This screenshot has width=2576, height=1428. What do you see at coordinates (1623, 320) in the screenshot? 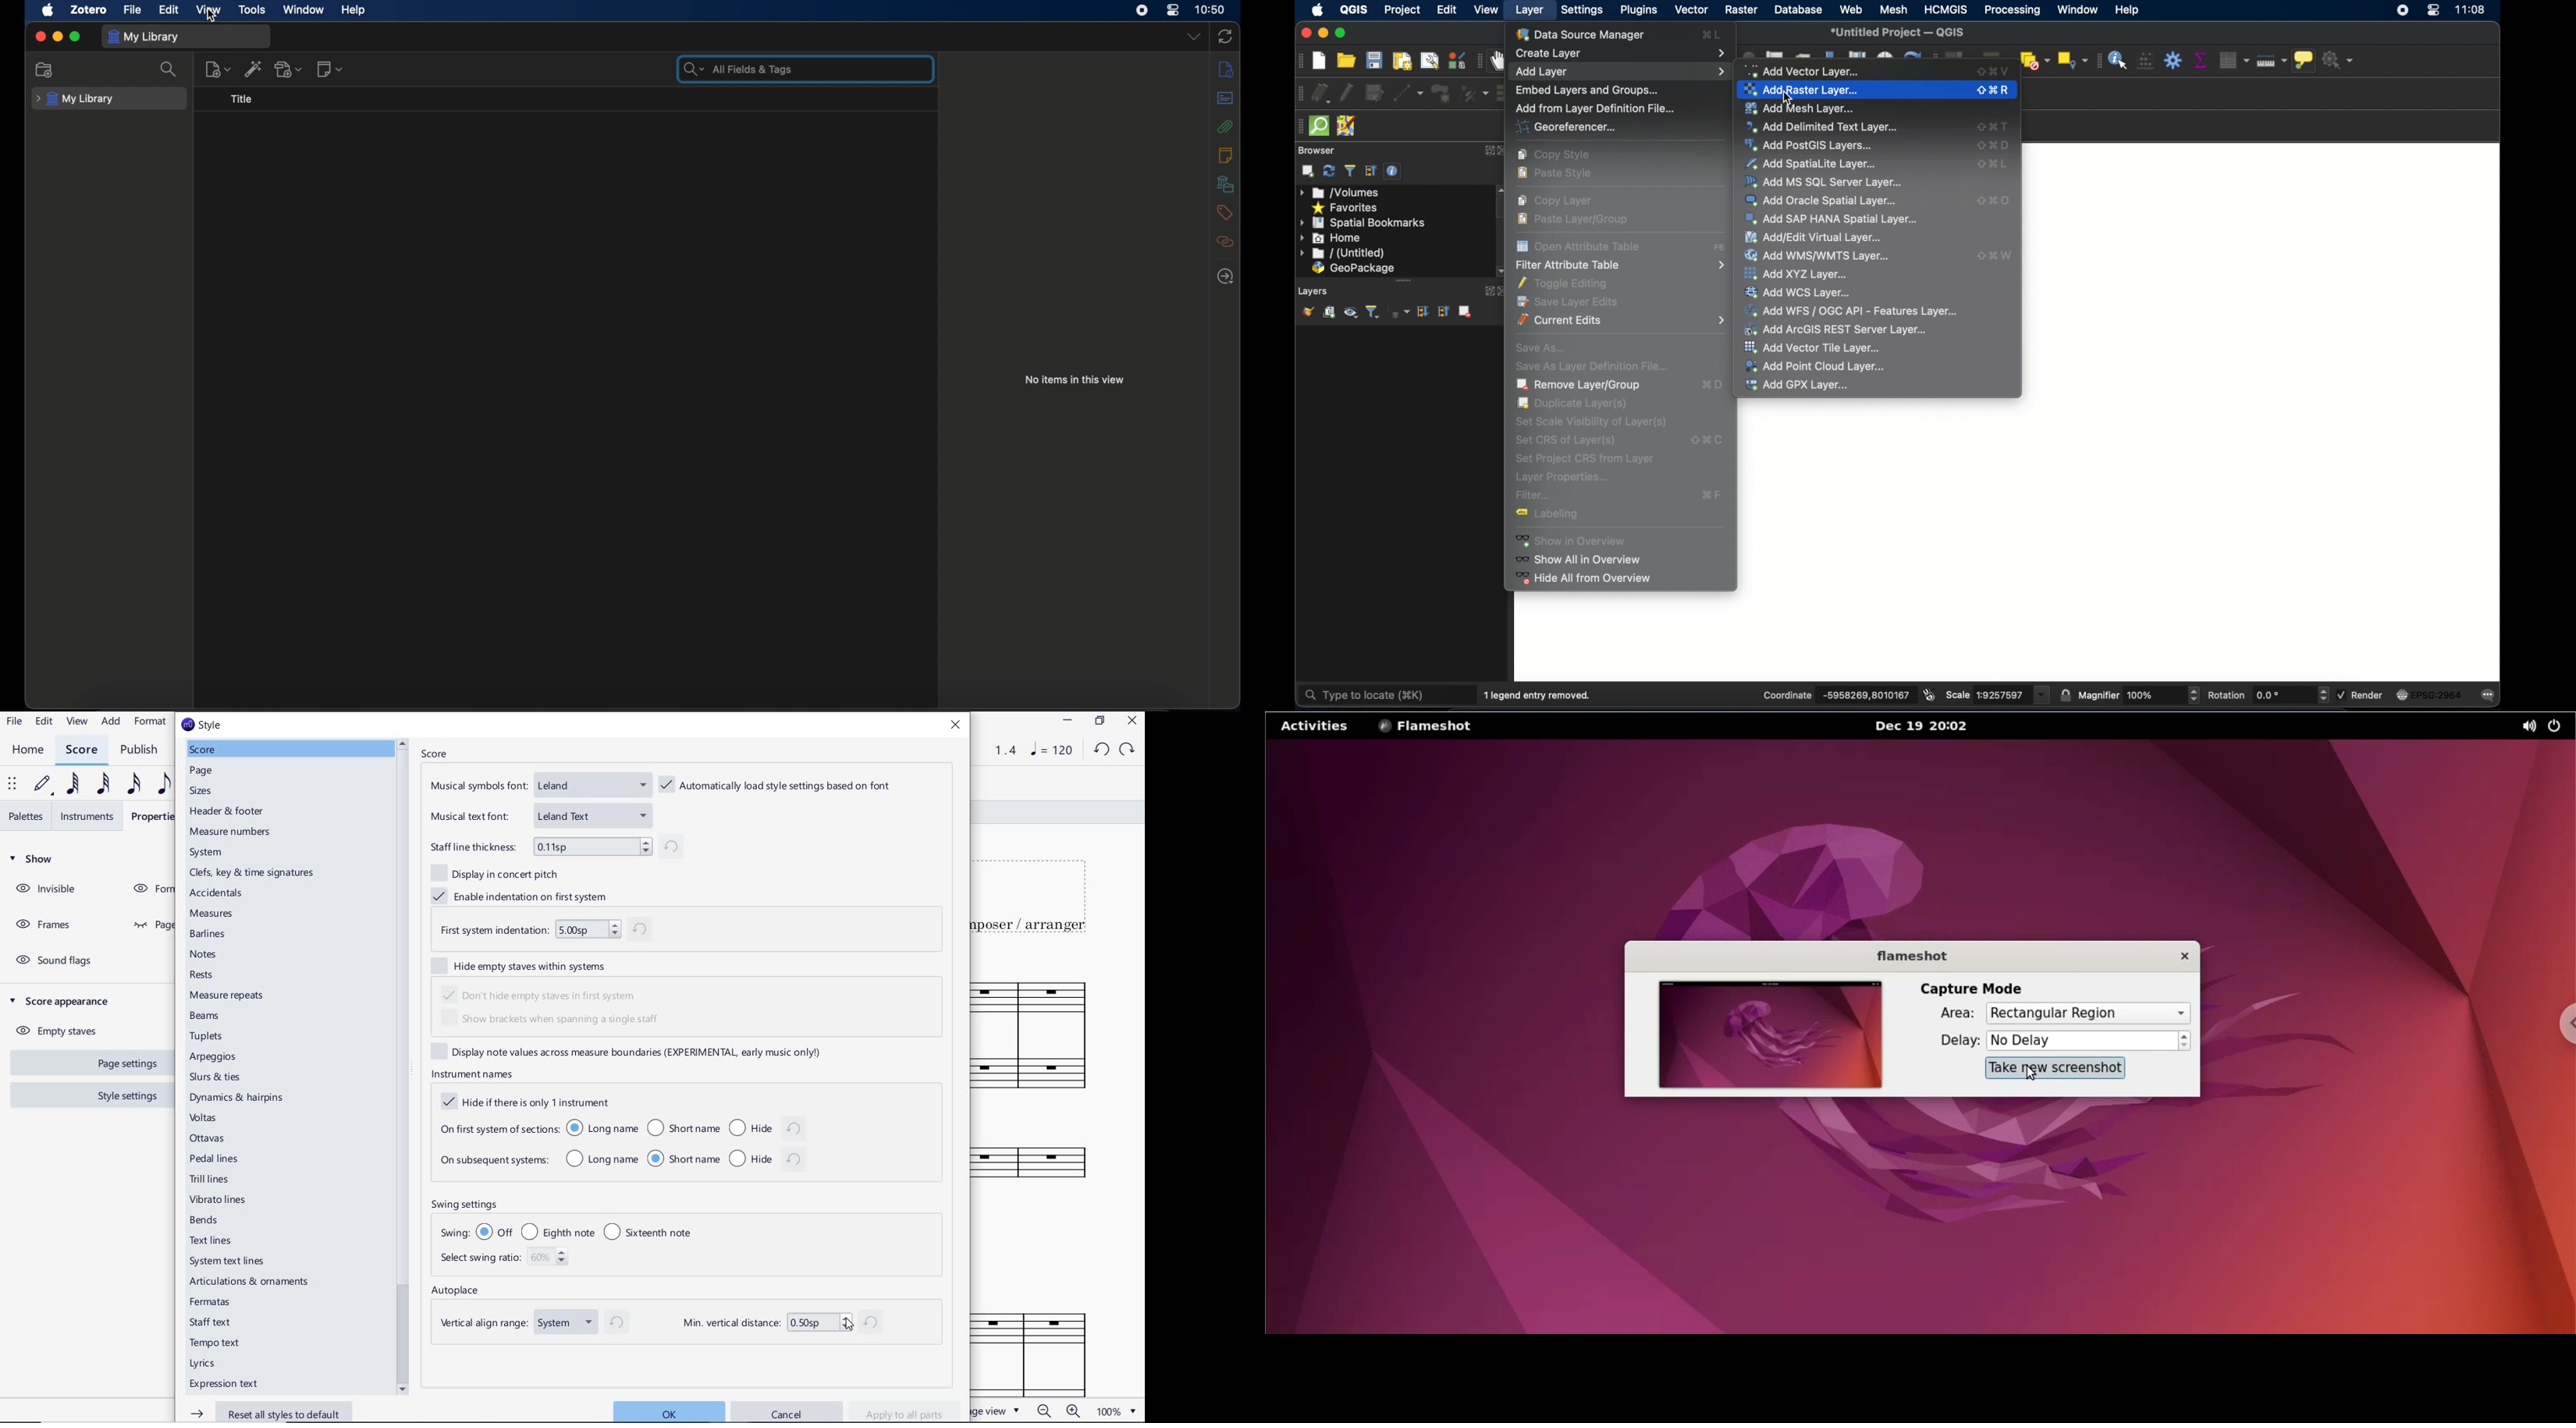
I see `current edits menu` at bounding box center [1623, 320].